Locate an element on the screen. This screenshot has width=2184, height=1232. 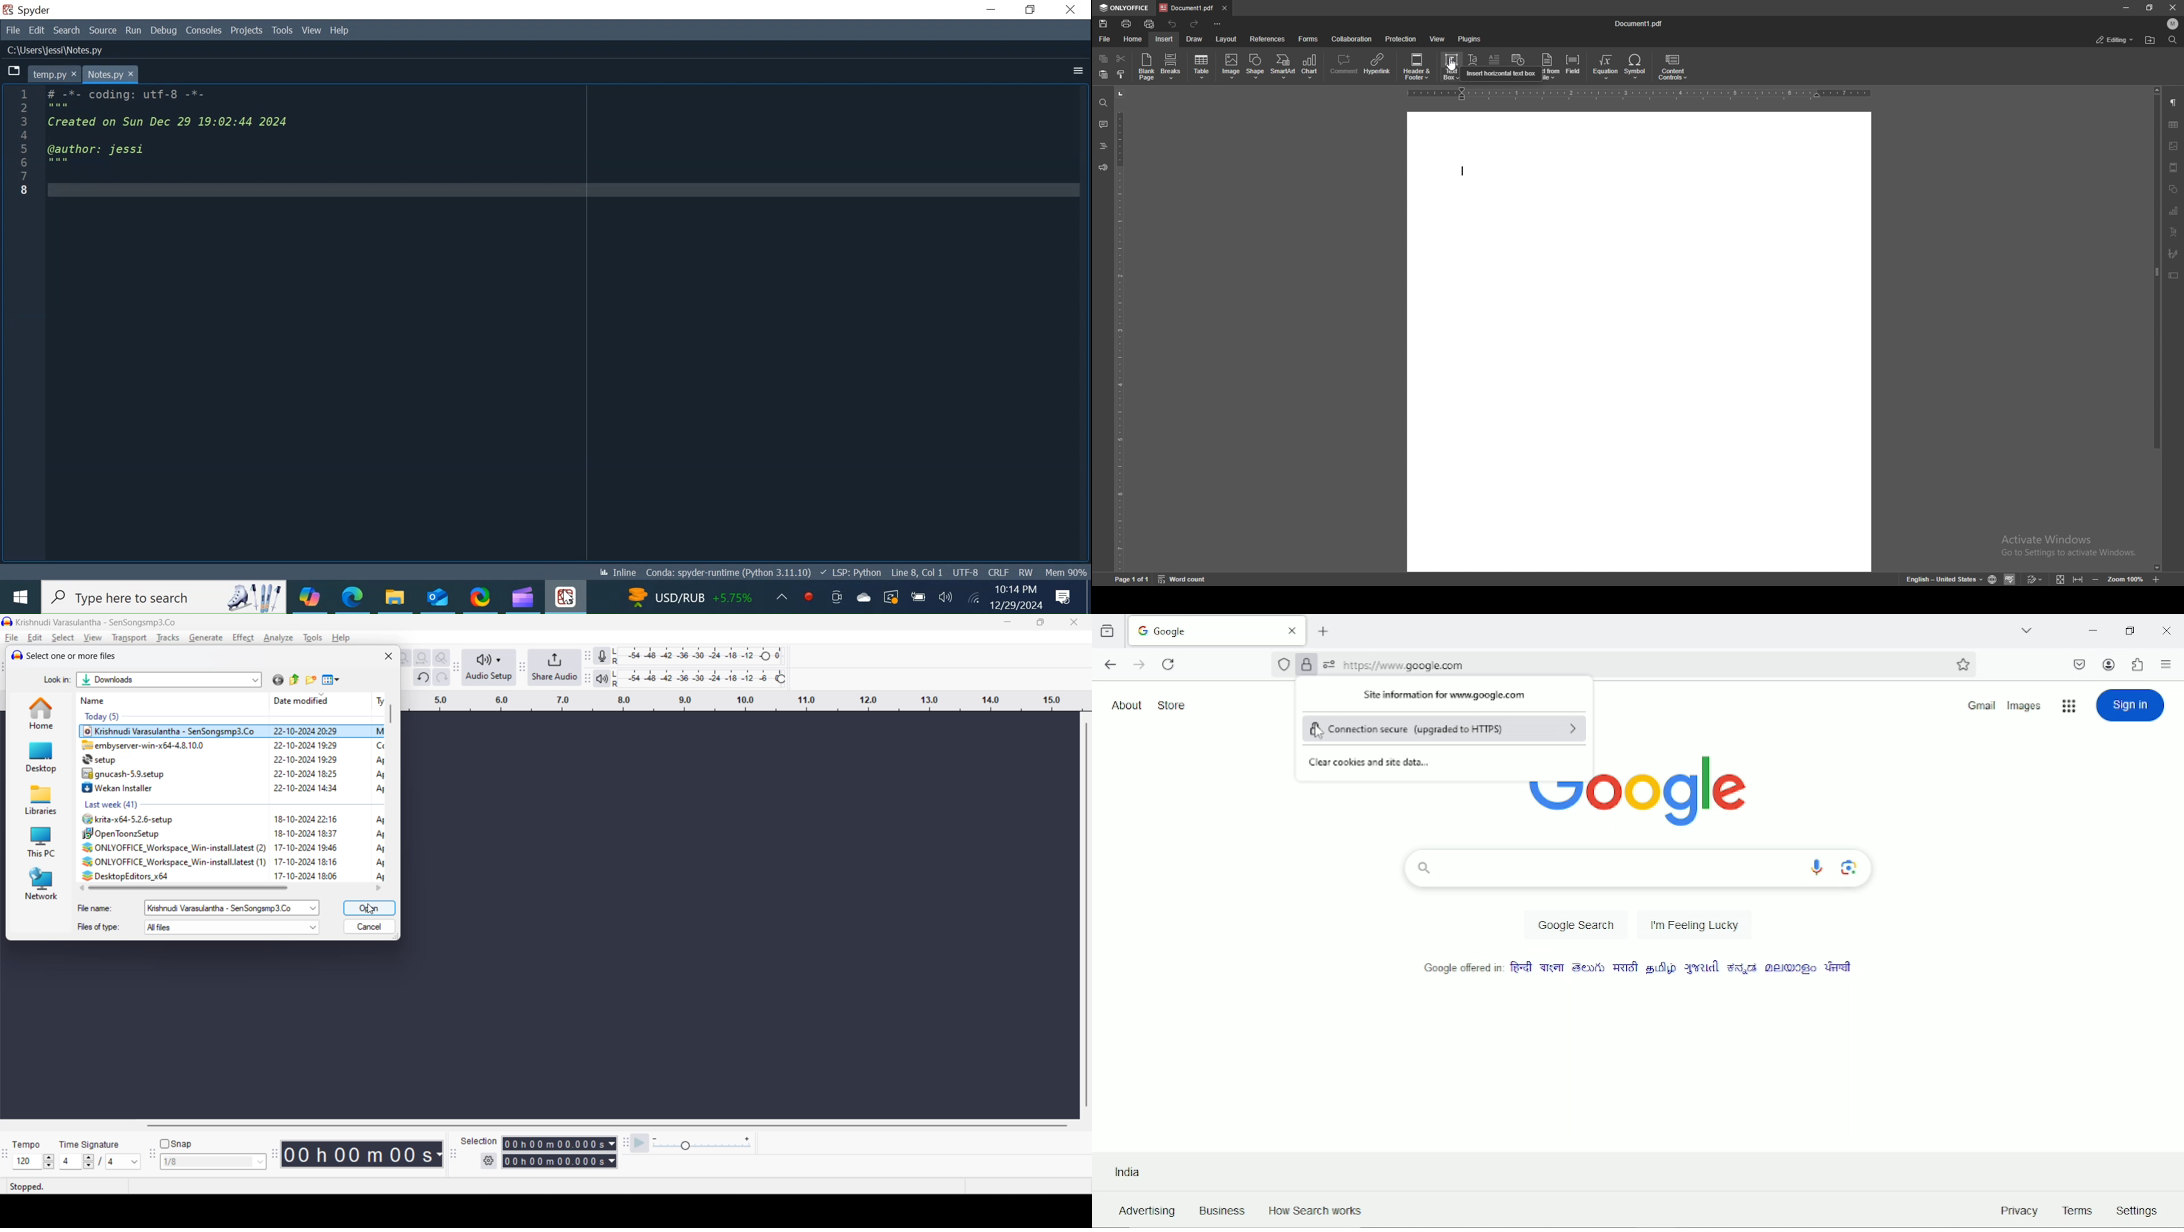
Edit is located at coordinates (38, 30).